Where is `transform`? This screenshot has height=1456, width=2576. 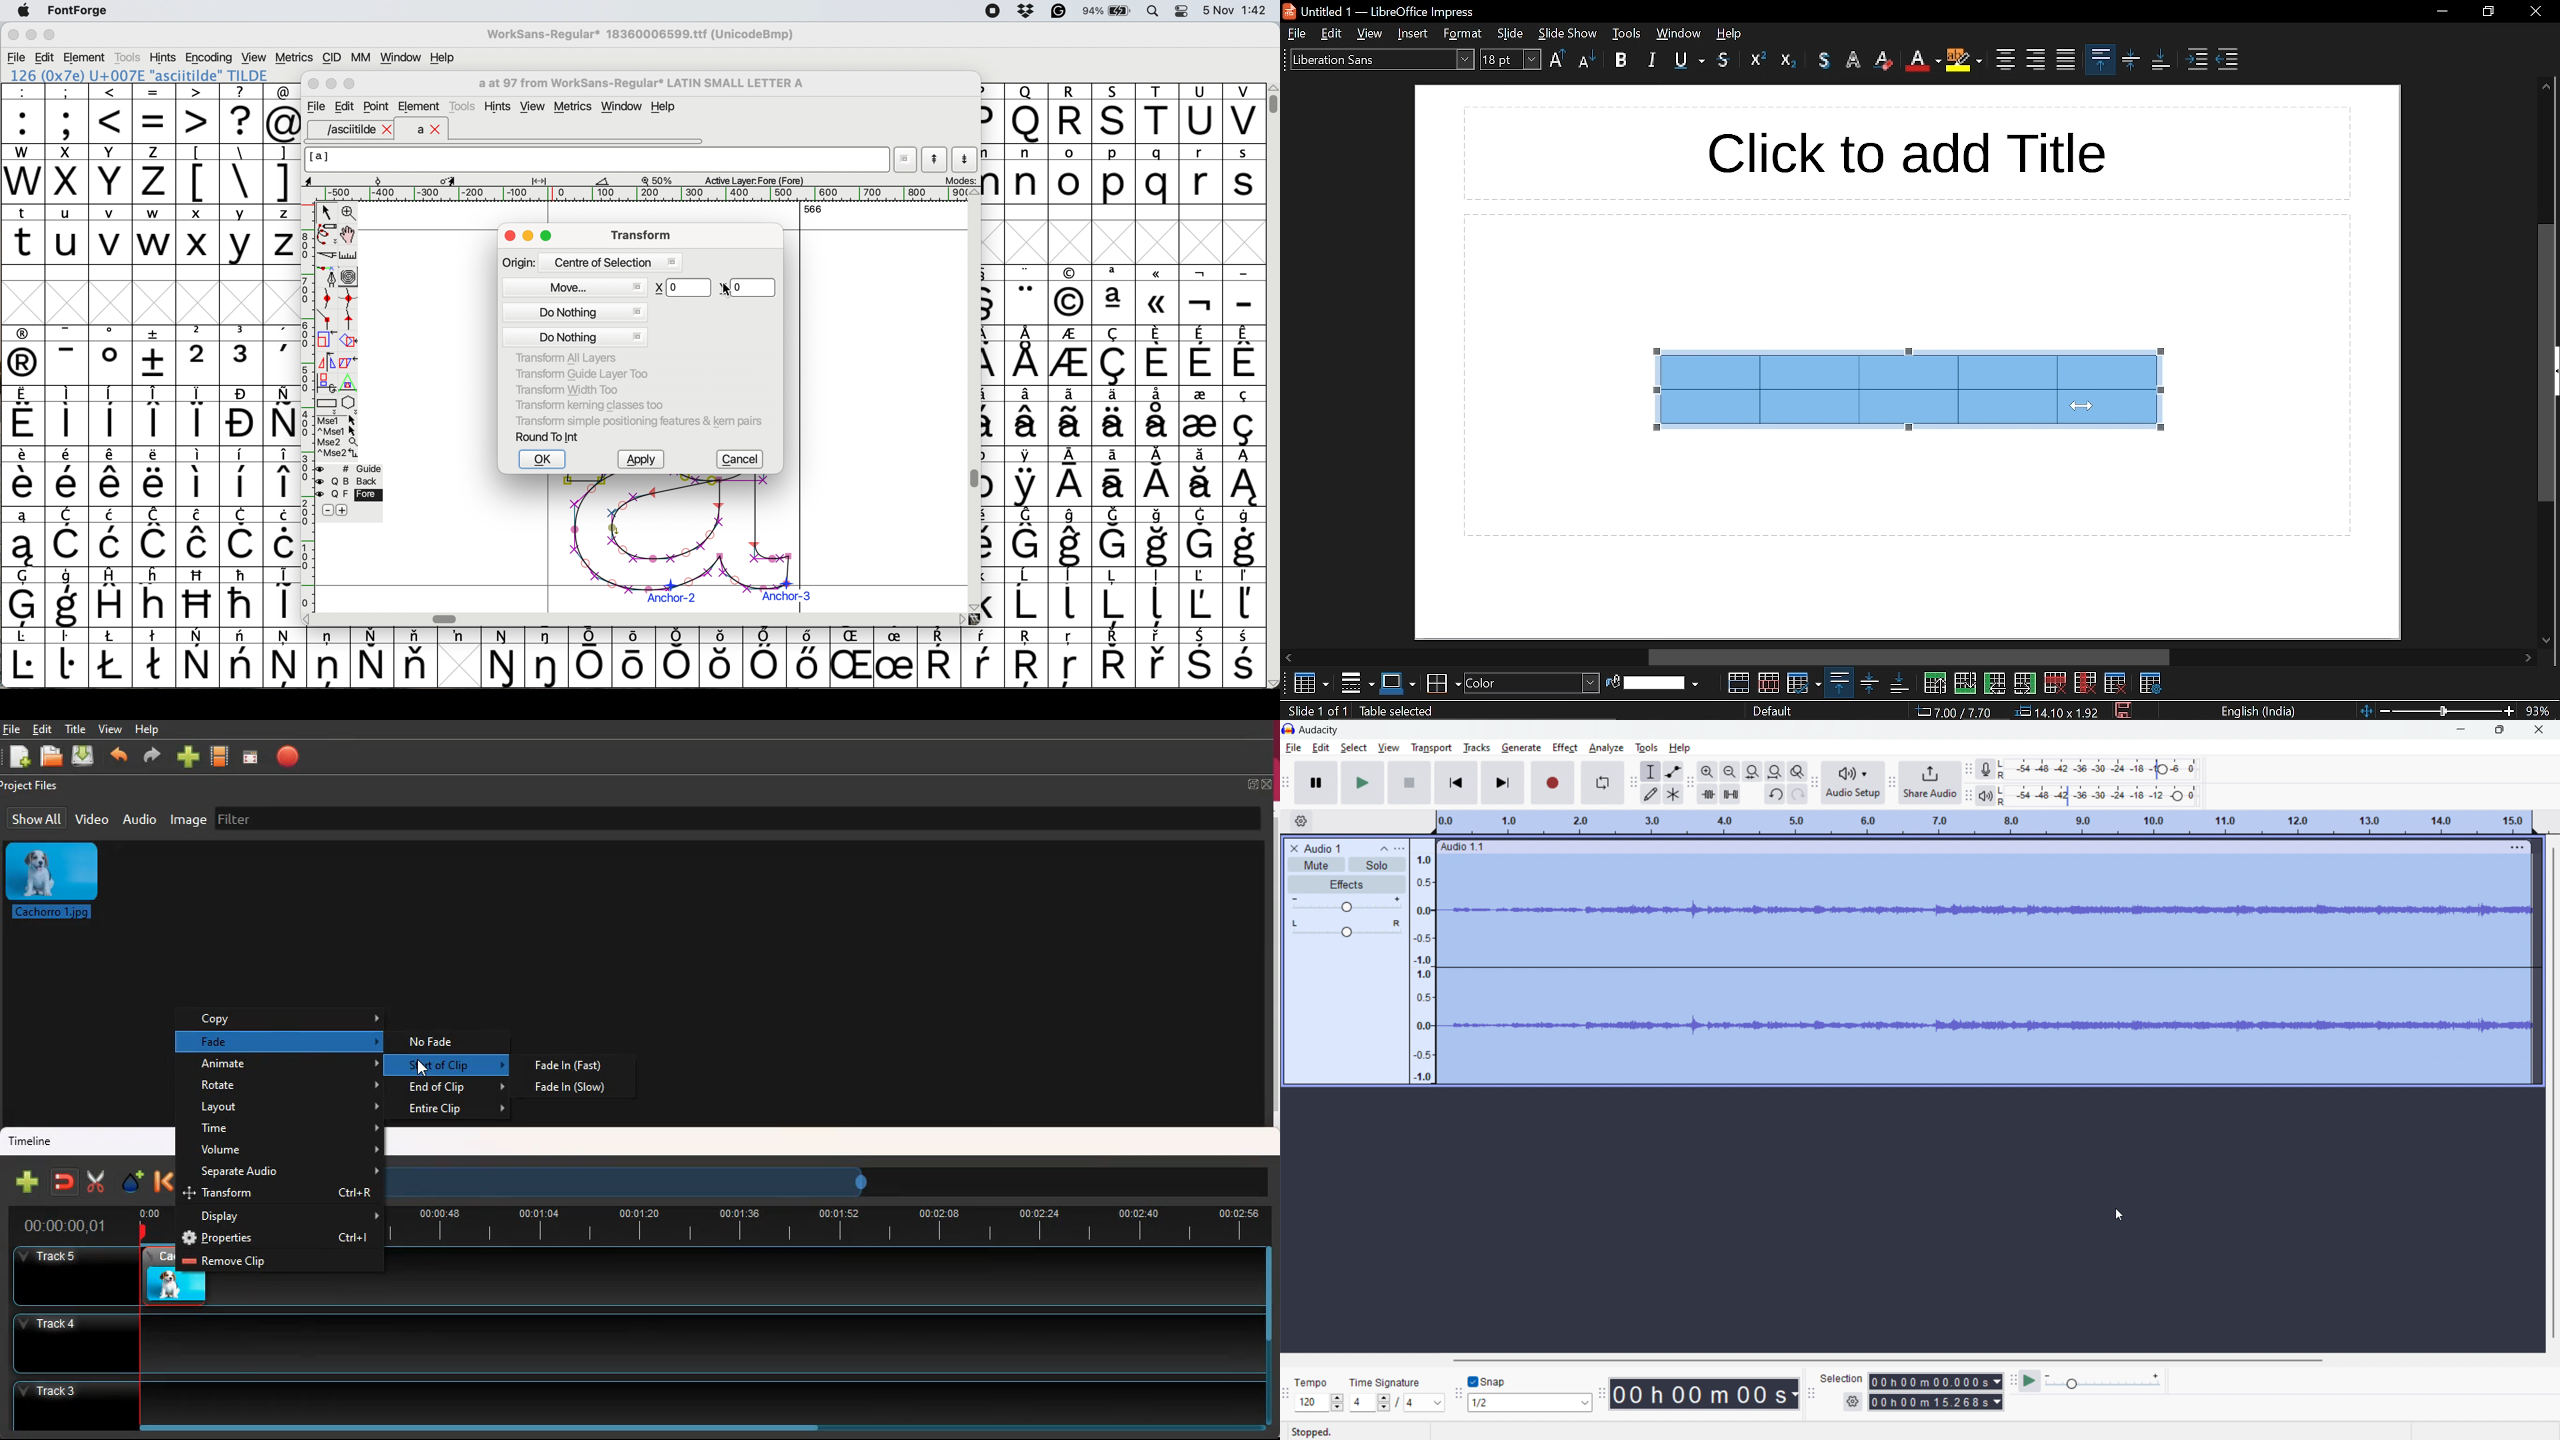 transform is located at coordinates (285, 1195).